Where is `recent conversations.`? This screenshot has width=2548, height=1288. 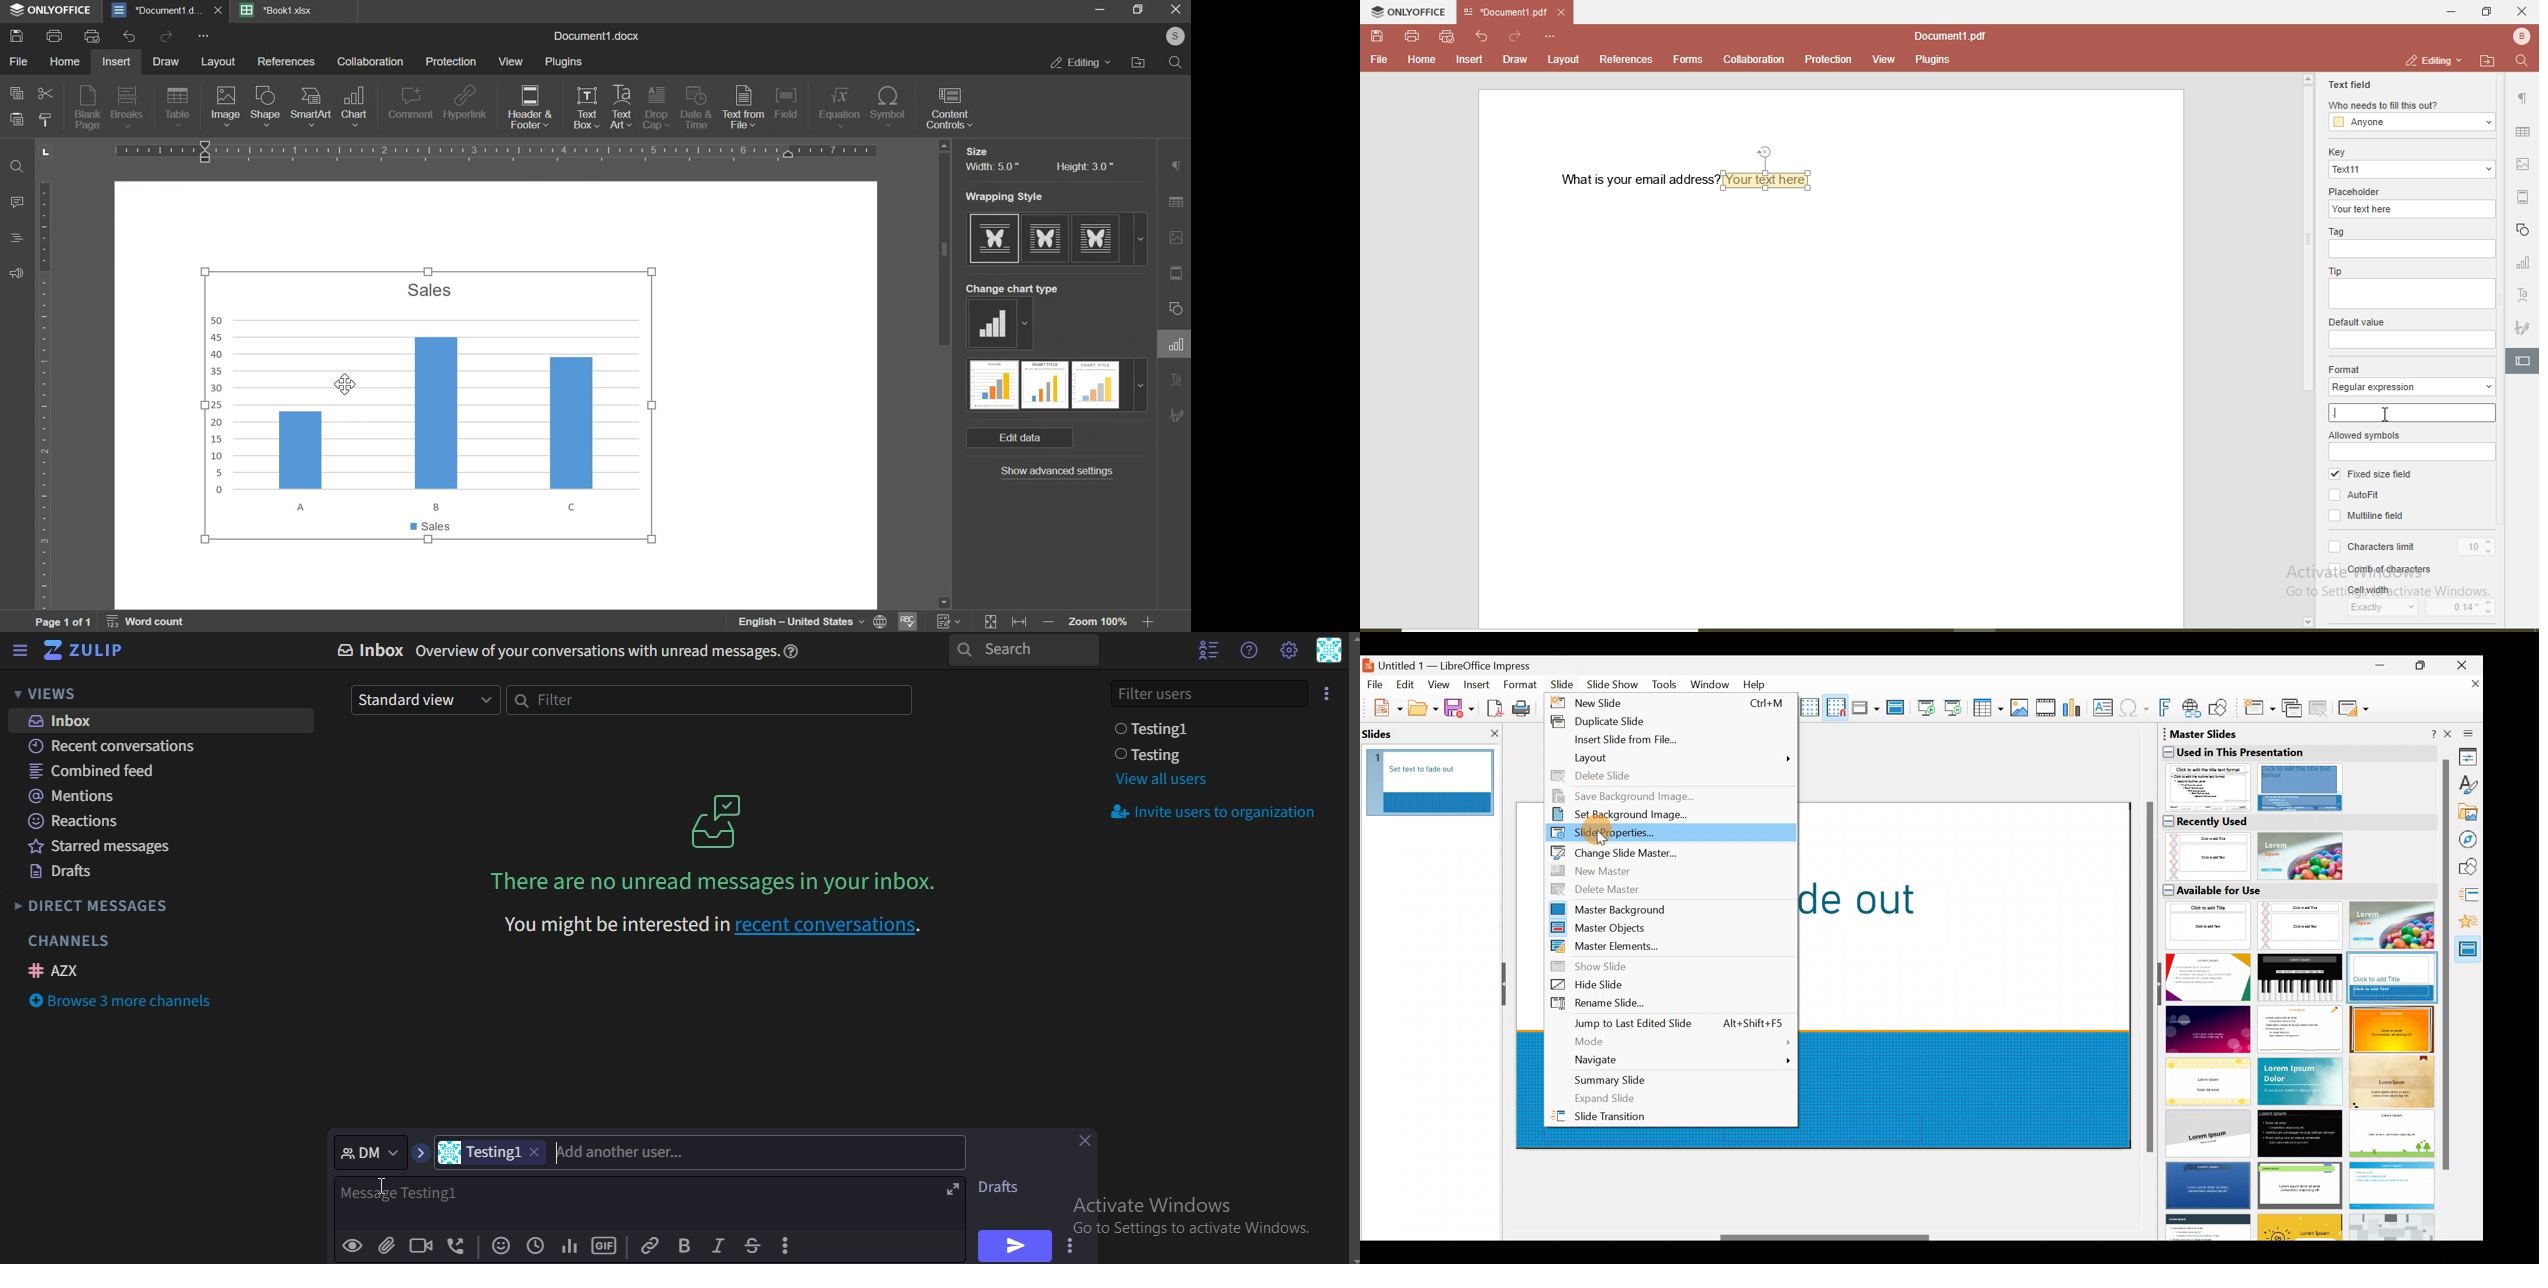
recent conversations. is located at coordinates (710, 923).